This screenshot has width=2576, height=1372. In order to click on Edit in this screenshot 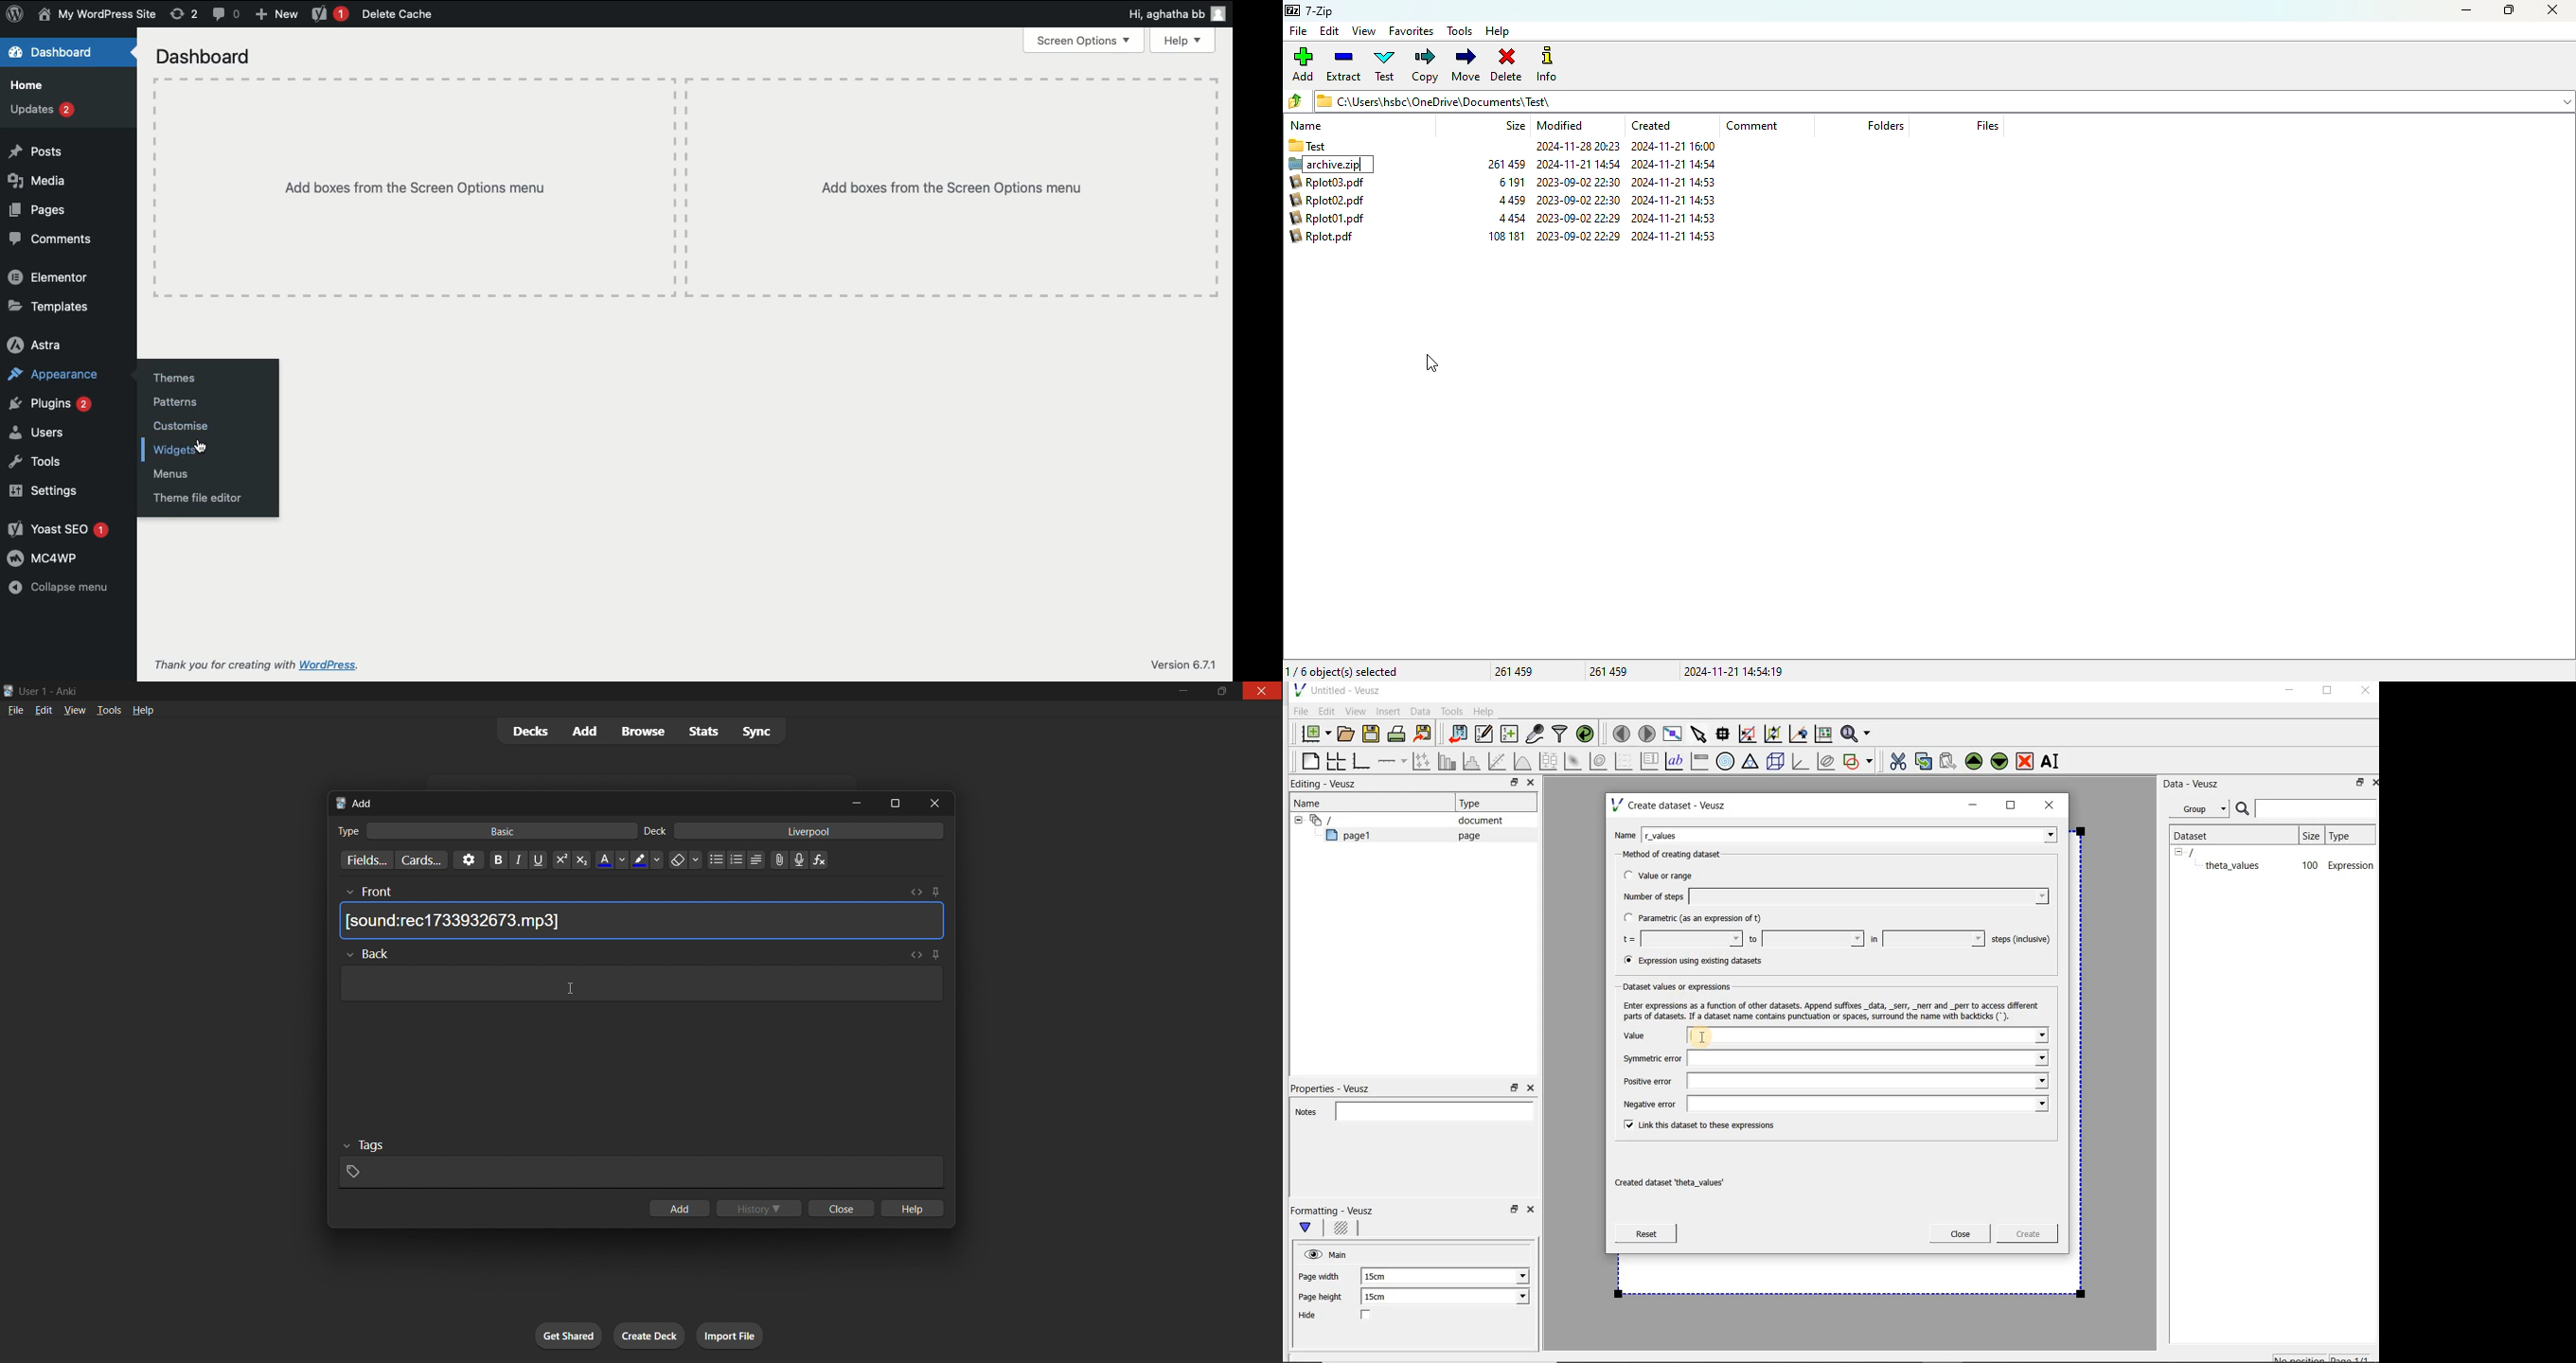, I will do `click(1326, 711)`.